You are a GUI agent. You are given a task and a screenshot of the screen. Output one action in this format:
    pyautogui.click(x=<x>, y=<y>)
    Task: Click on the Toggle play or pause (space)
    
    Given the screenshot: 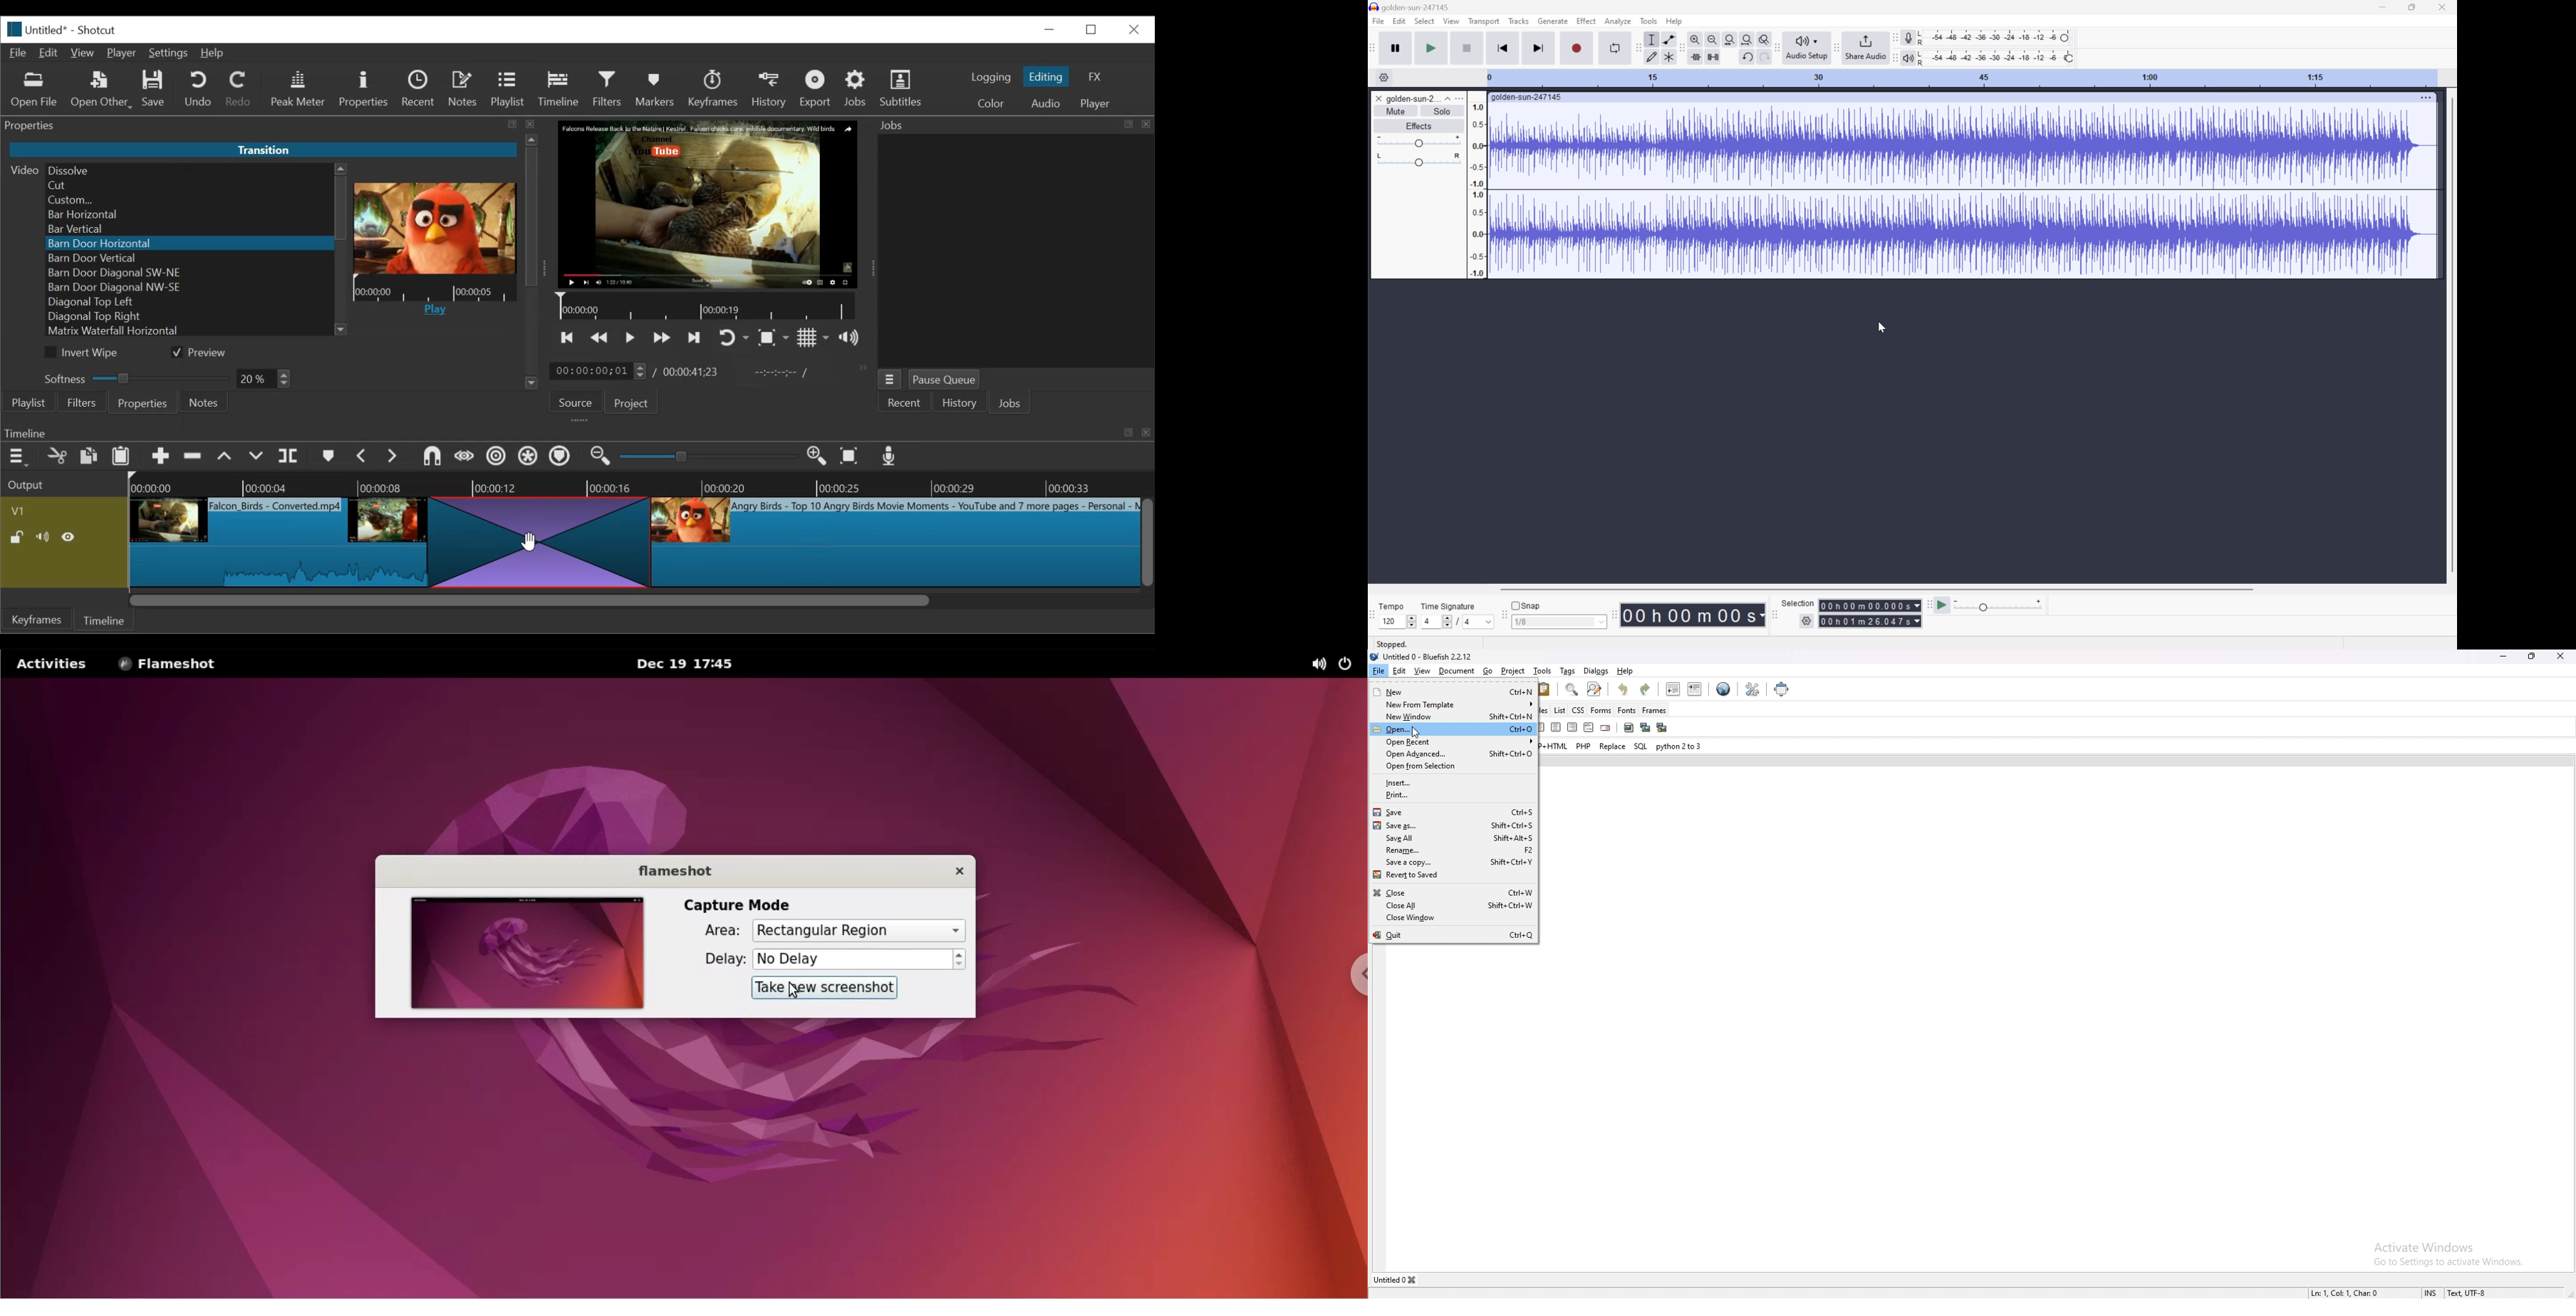 What is the action you would take?
    pyautogui.click(x=631, y=337)
    